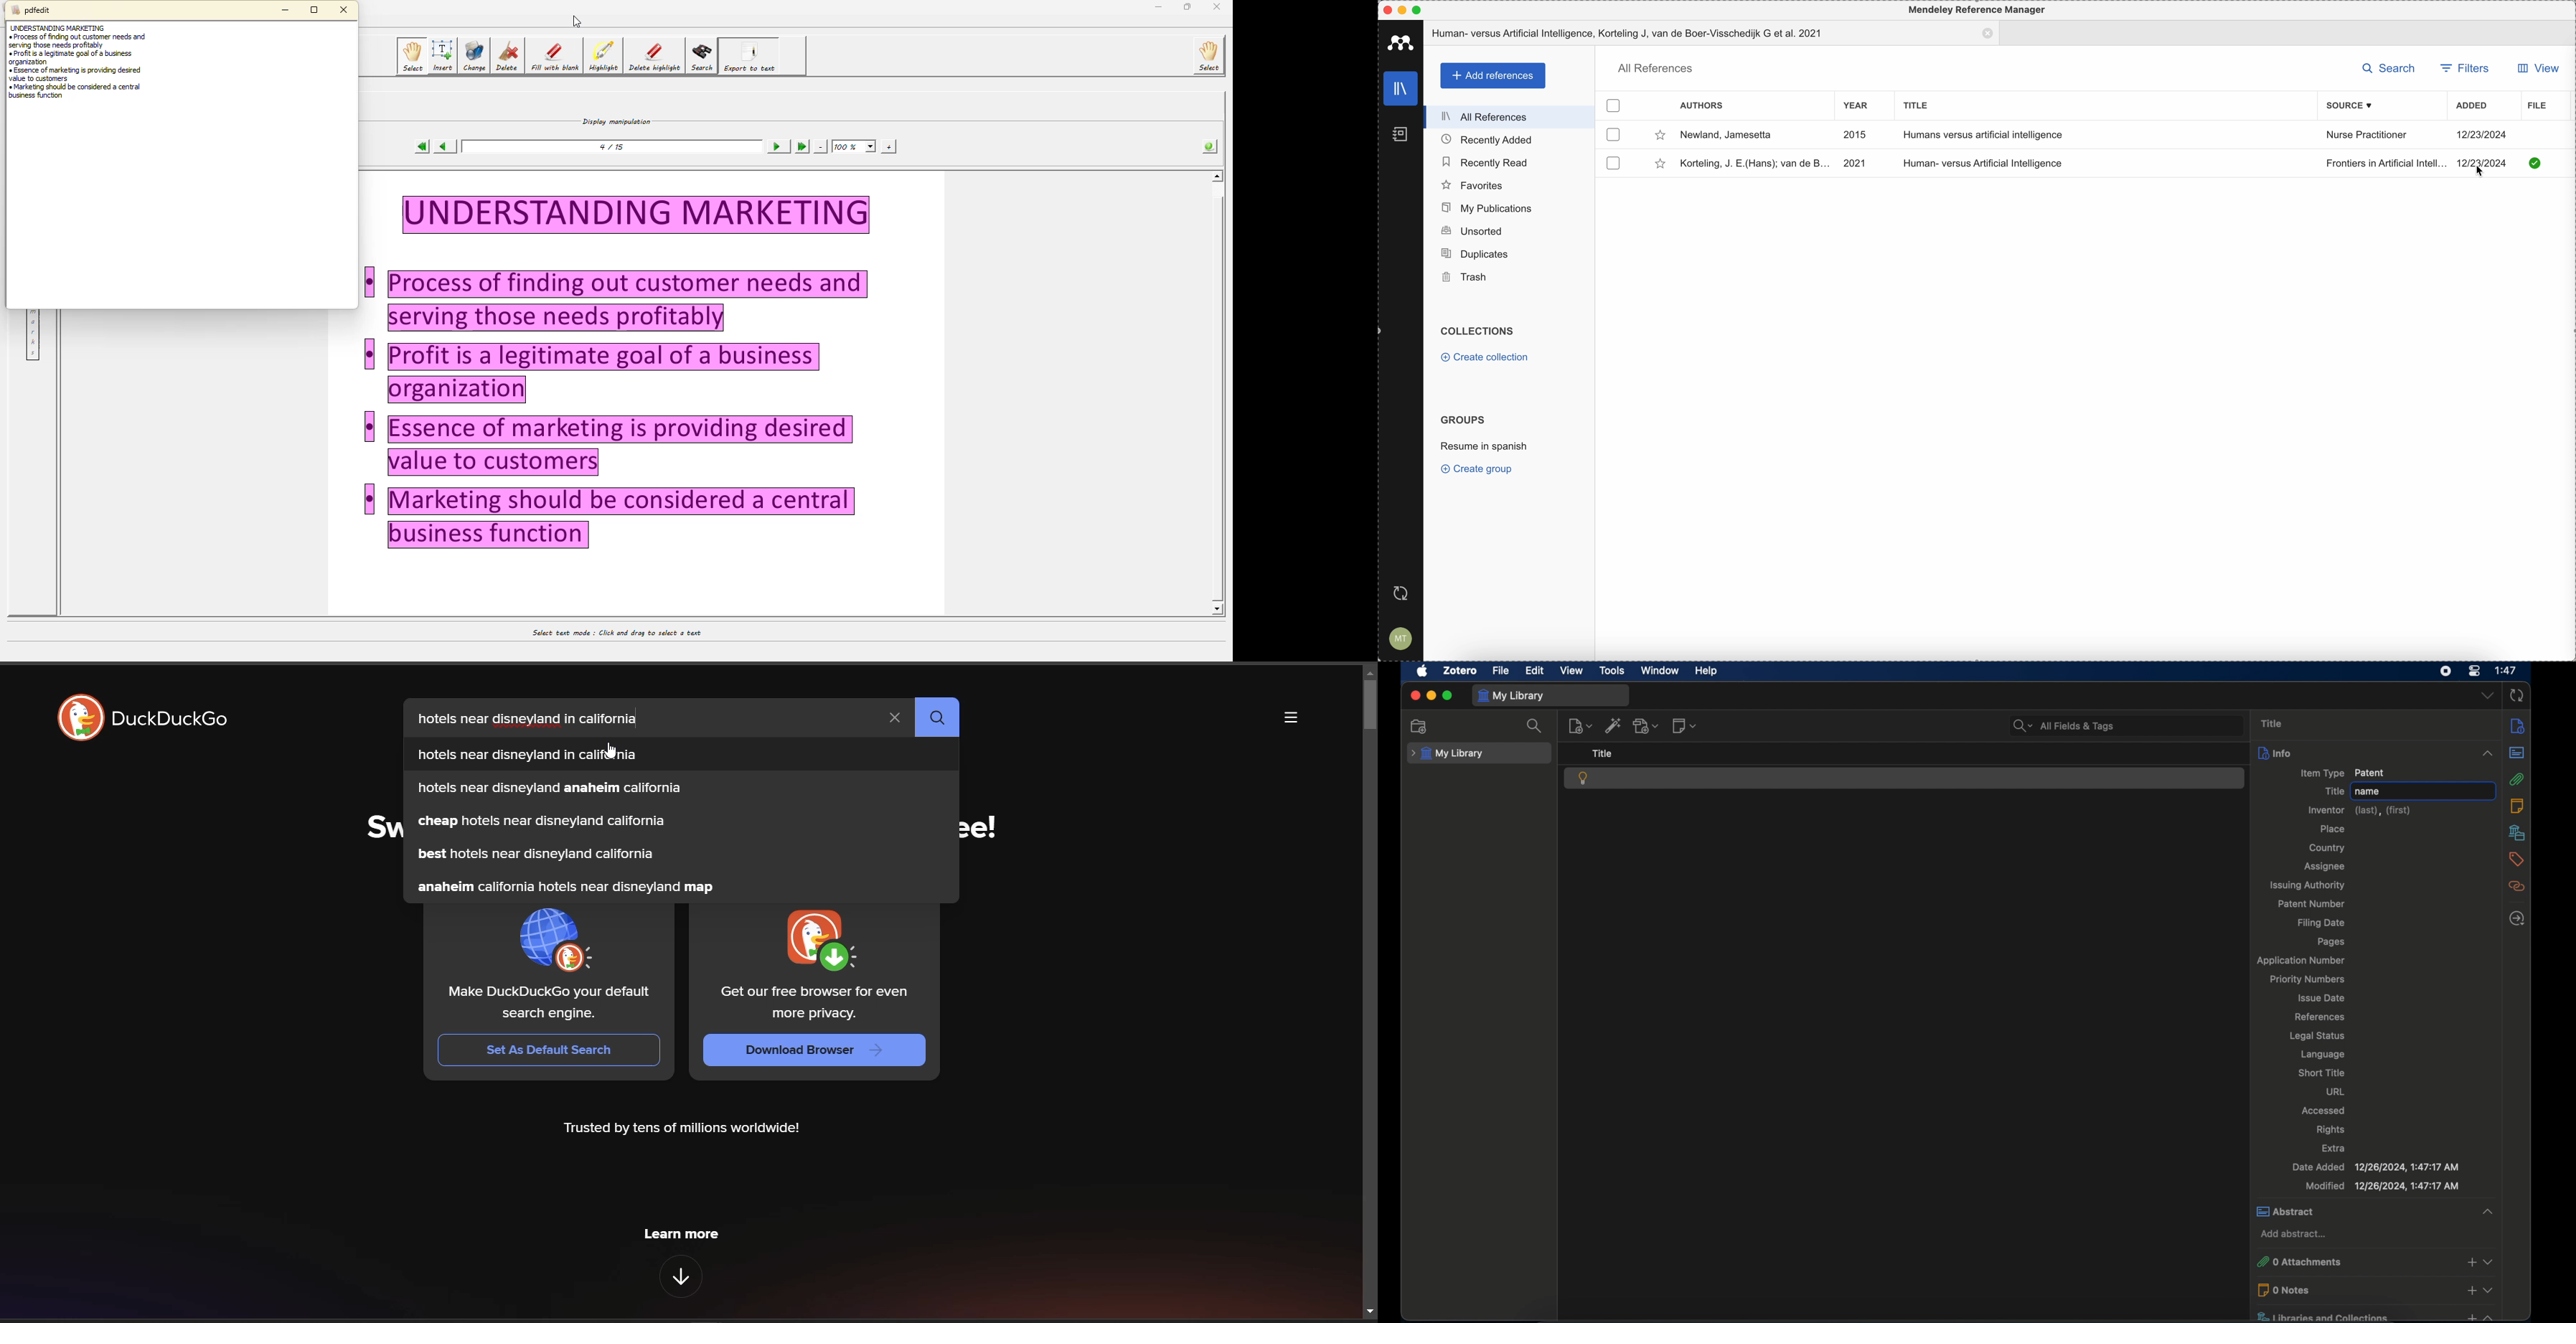  Describe the element at coordinates (1419, 726) in the screenshot. I see `new collection` at that location.